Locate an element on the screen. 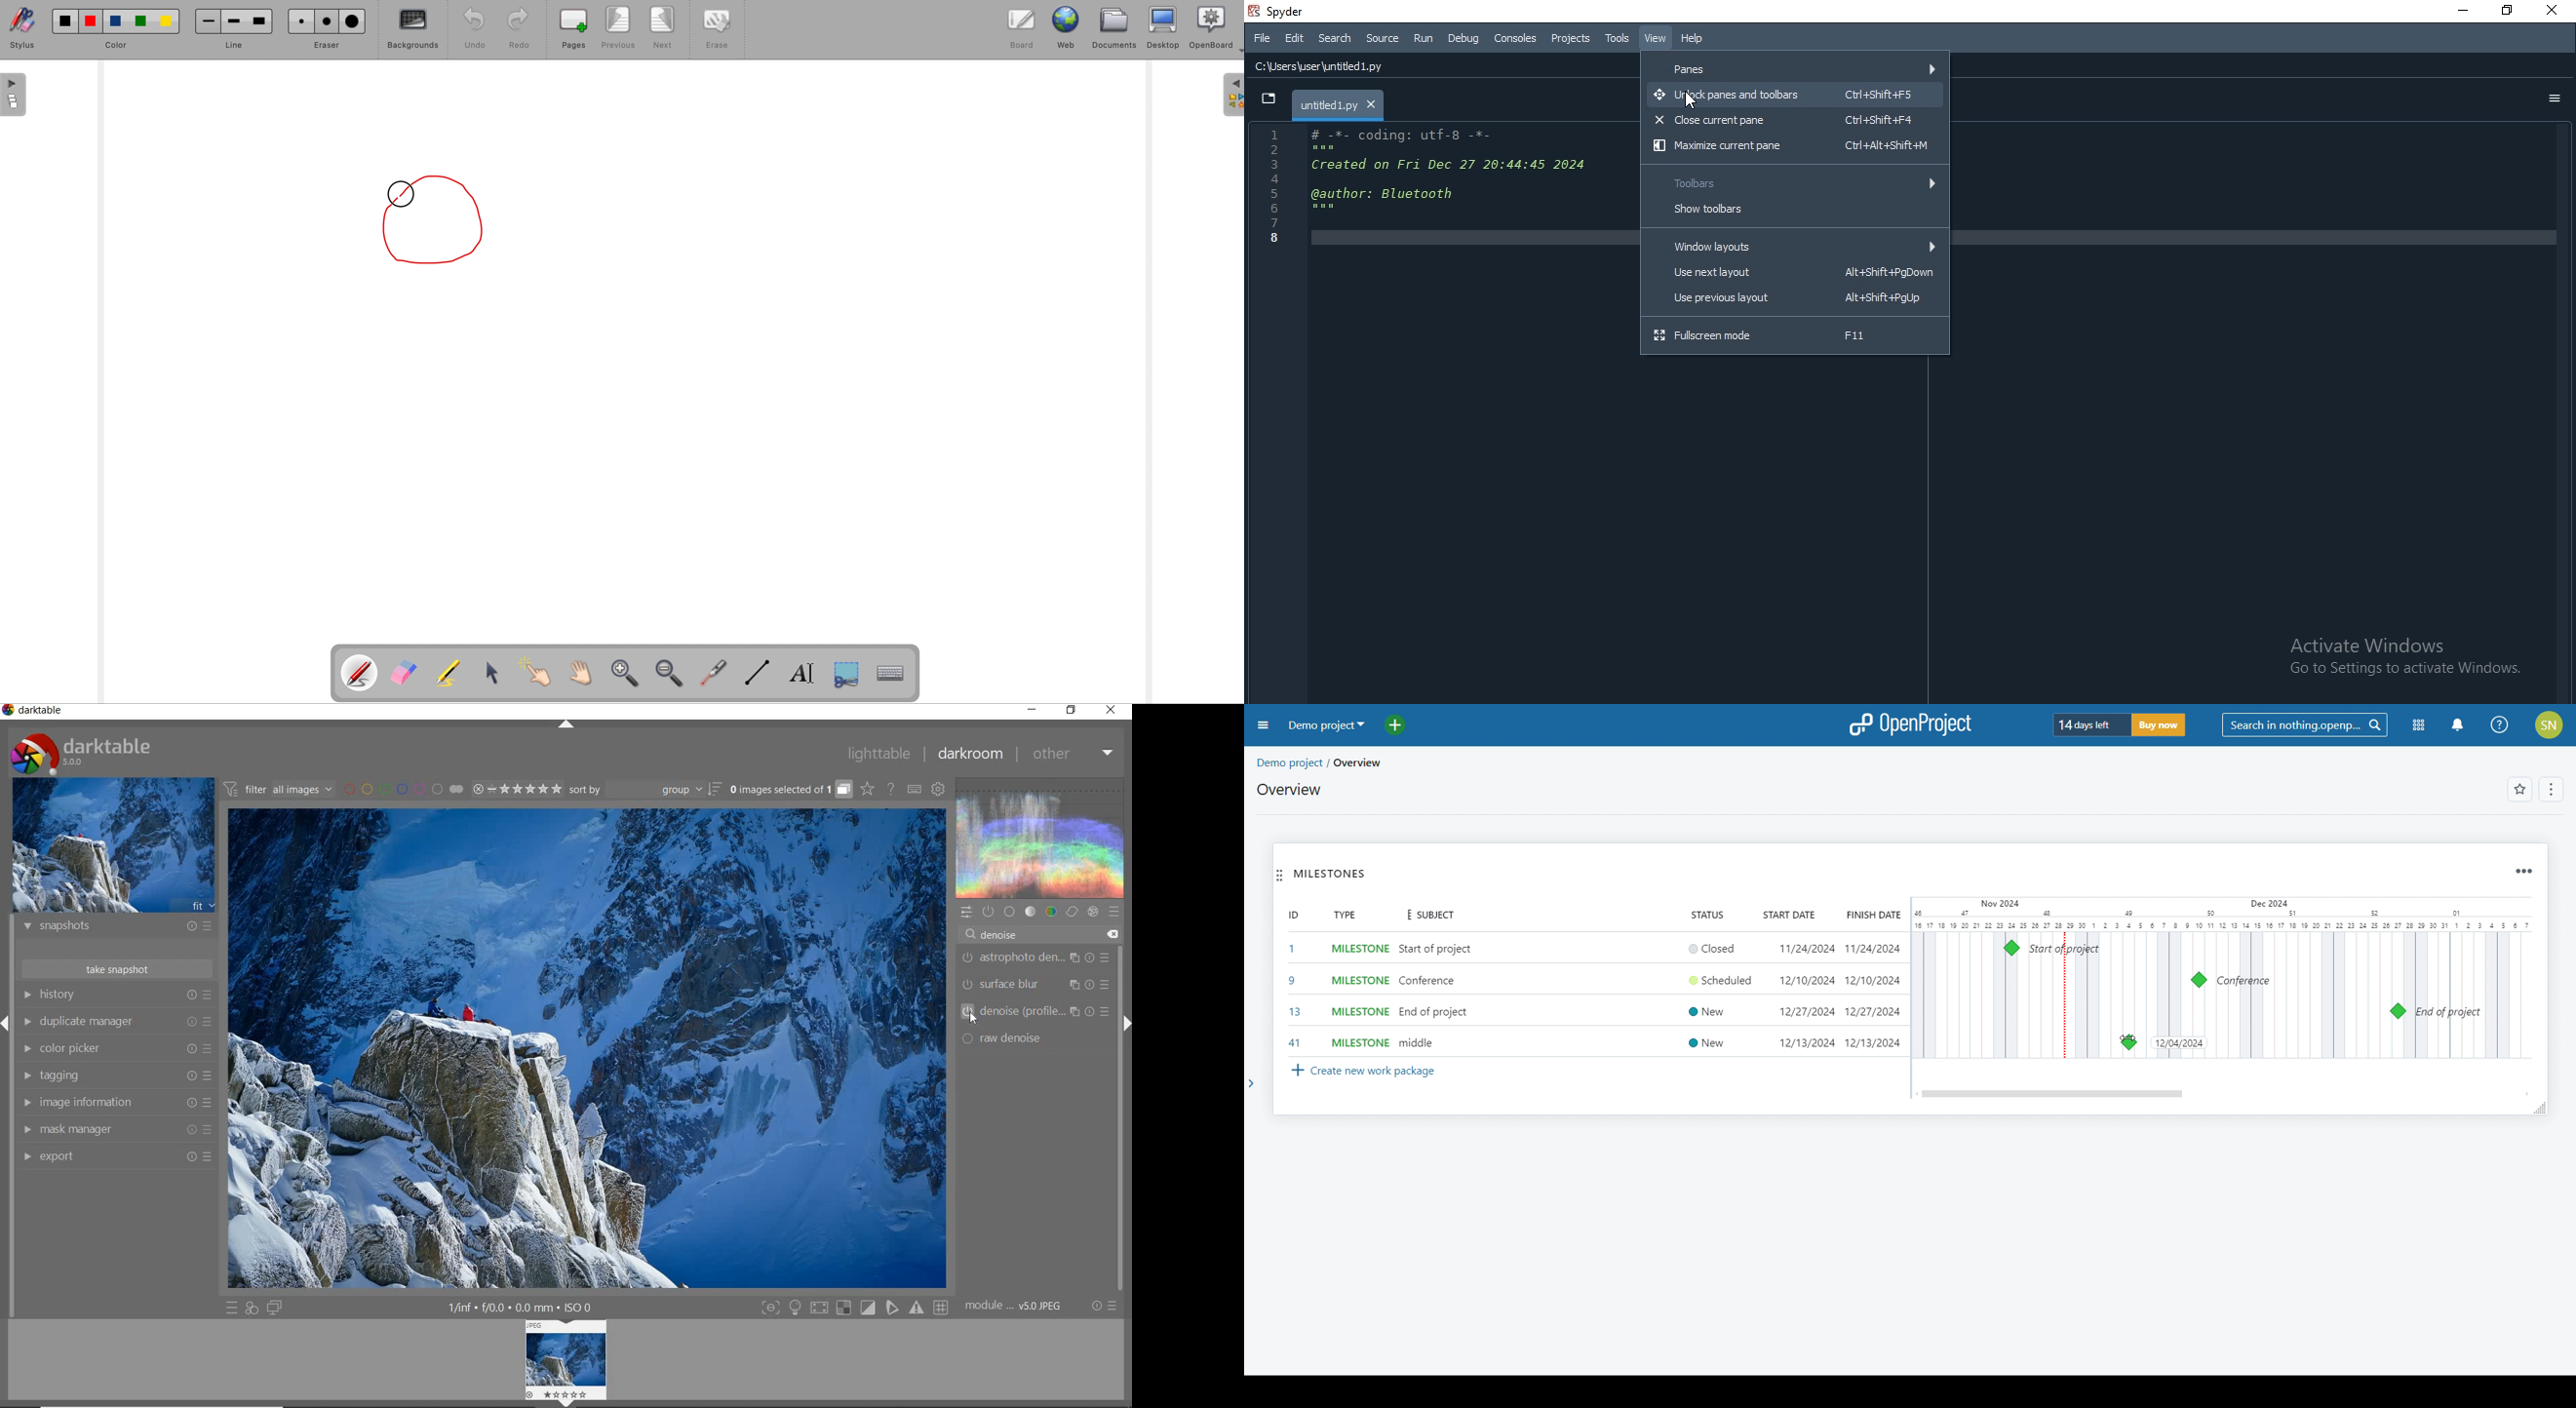 The height and width of the screenshot is (1428, 2576). IMAGE is located at coordinates (567, 1361).